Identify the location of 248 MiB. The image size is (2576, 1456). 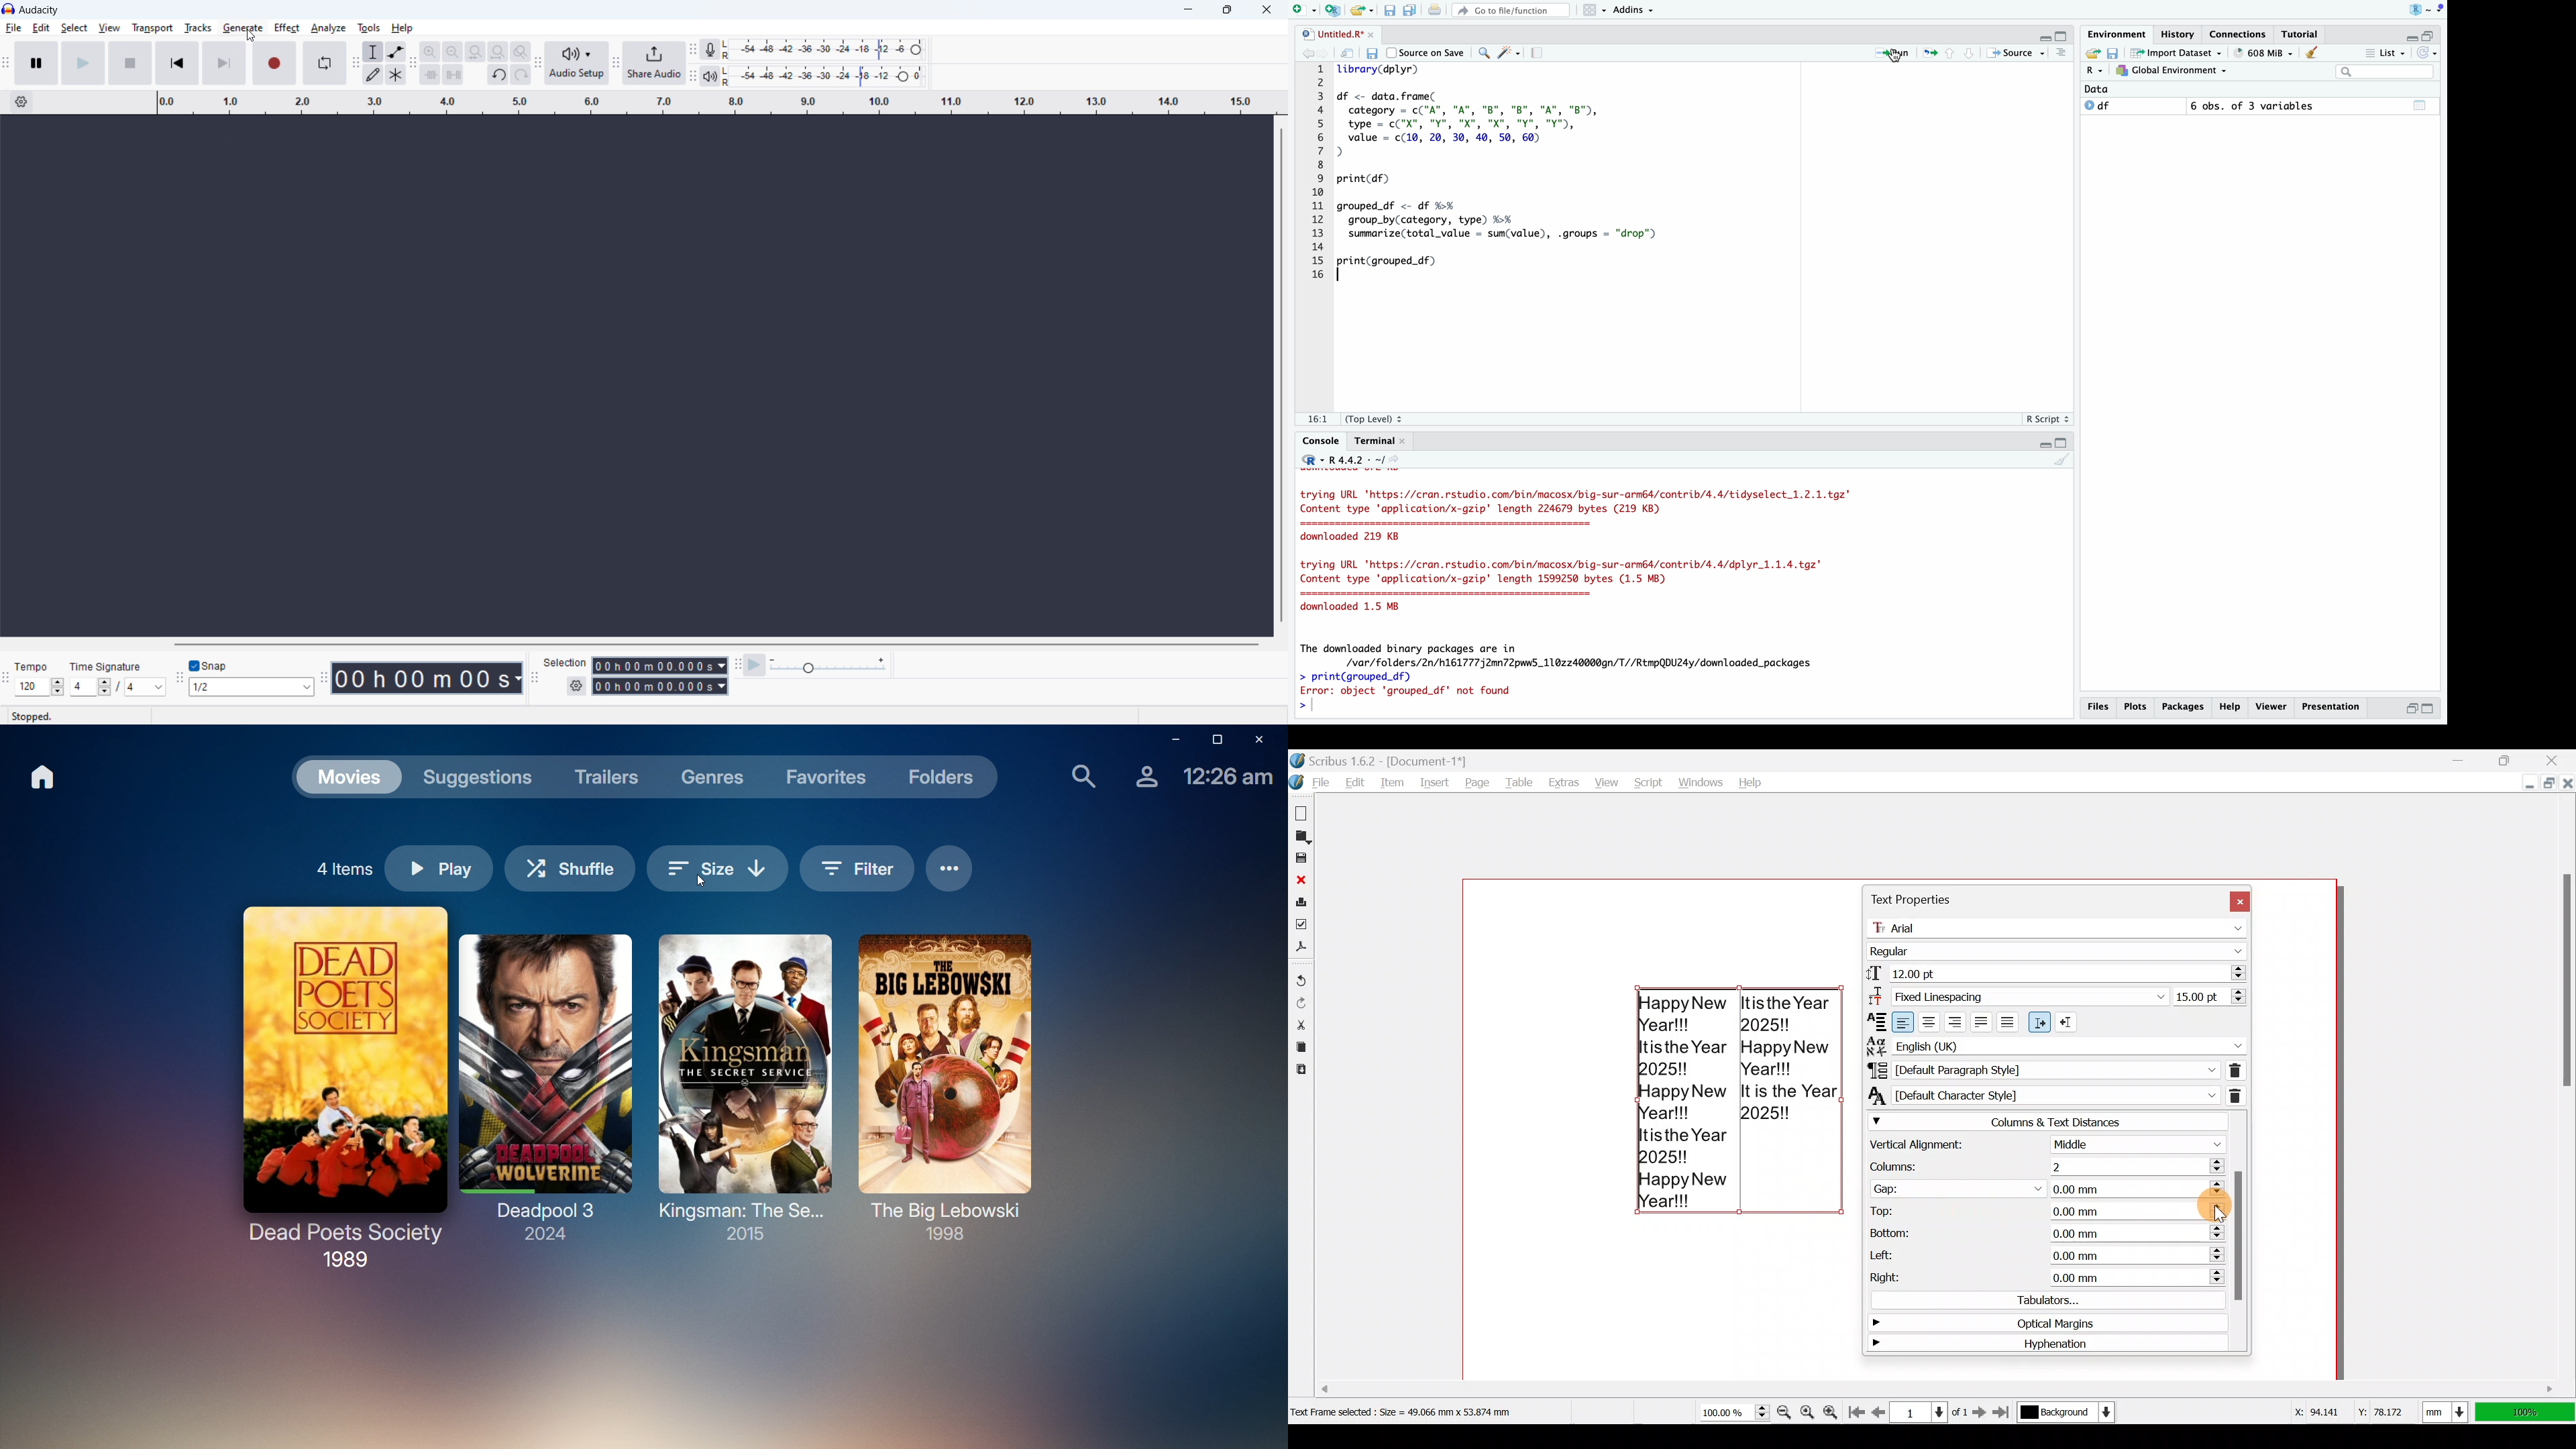
(2263, 53).